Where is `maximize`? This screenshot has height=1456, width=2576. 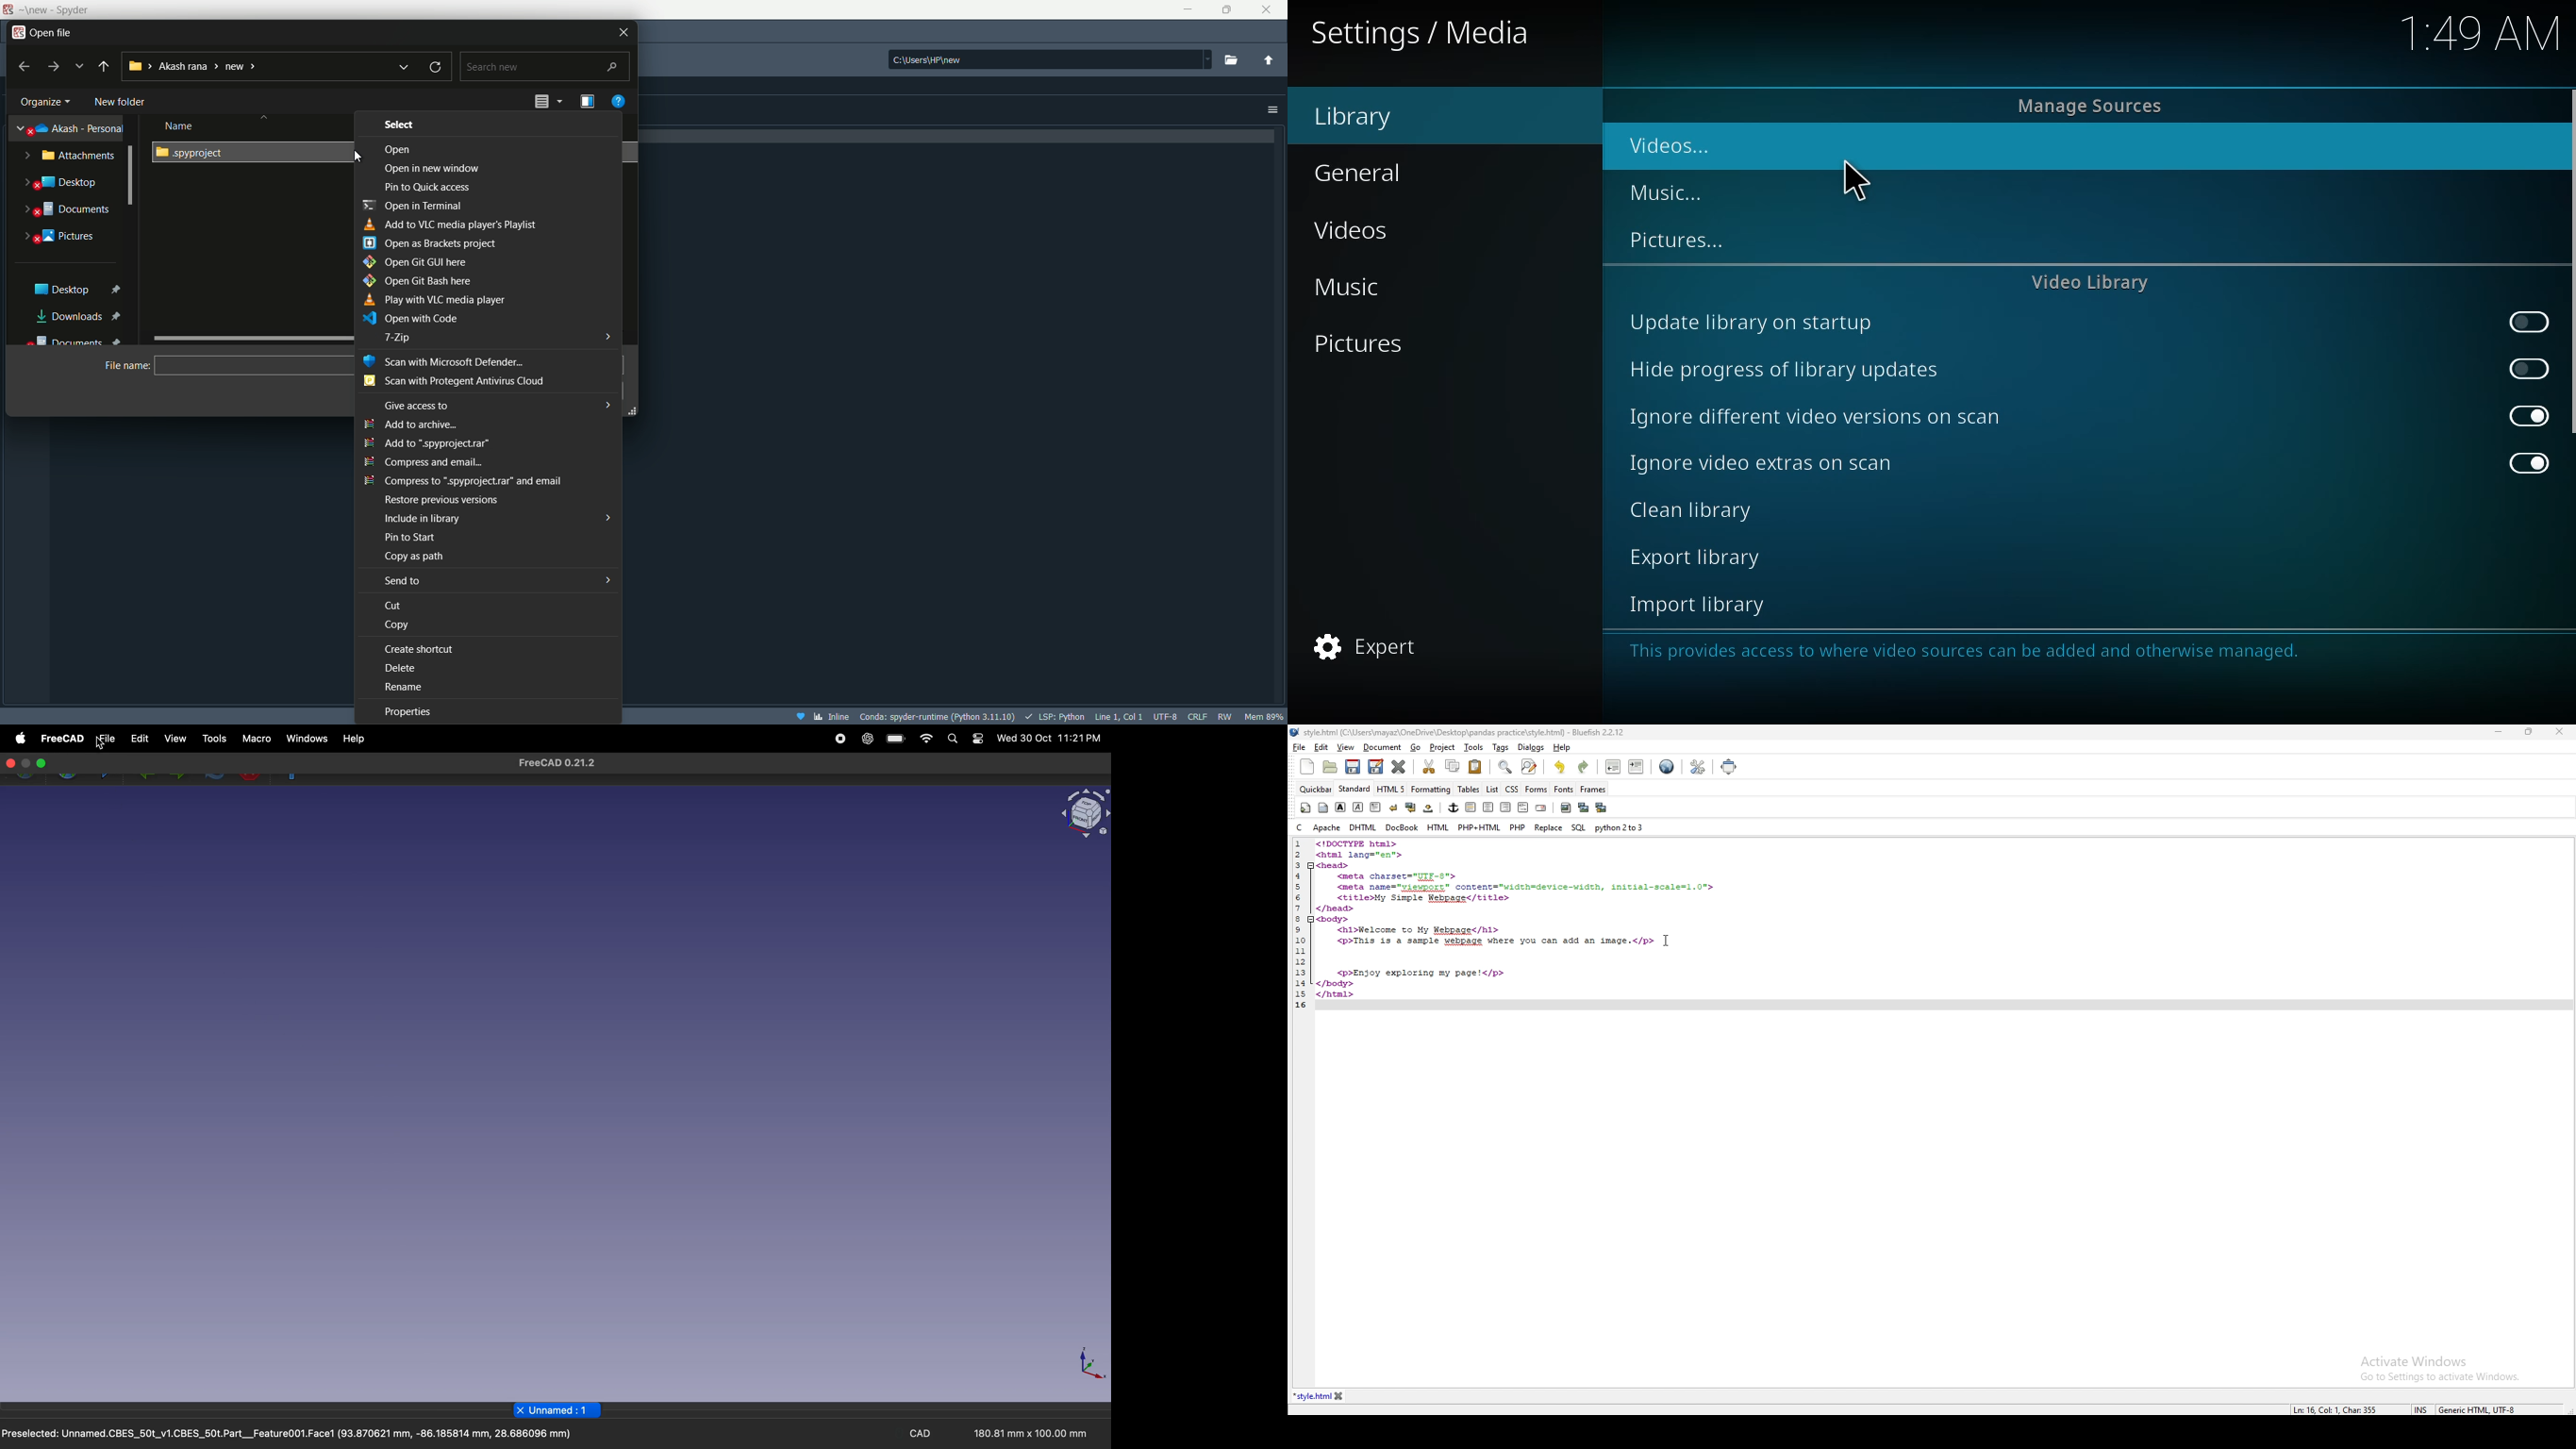
maximize is located at coordinates (1229, 11).